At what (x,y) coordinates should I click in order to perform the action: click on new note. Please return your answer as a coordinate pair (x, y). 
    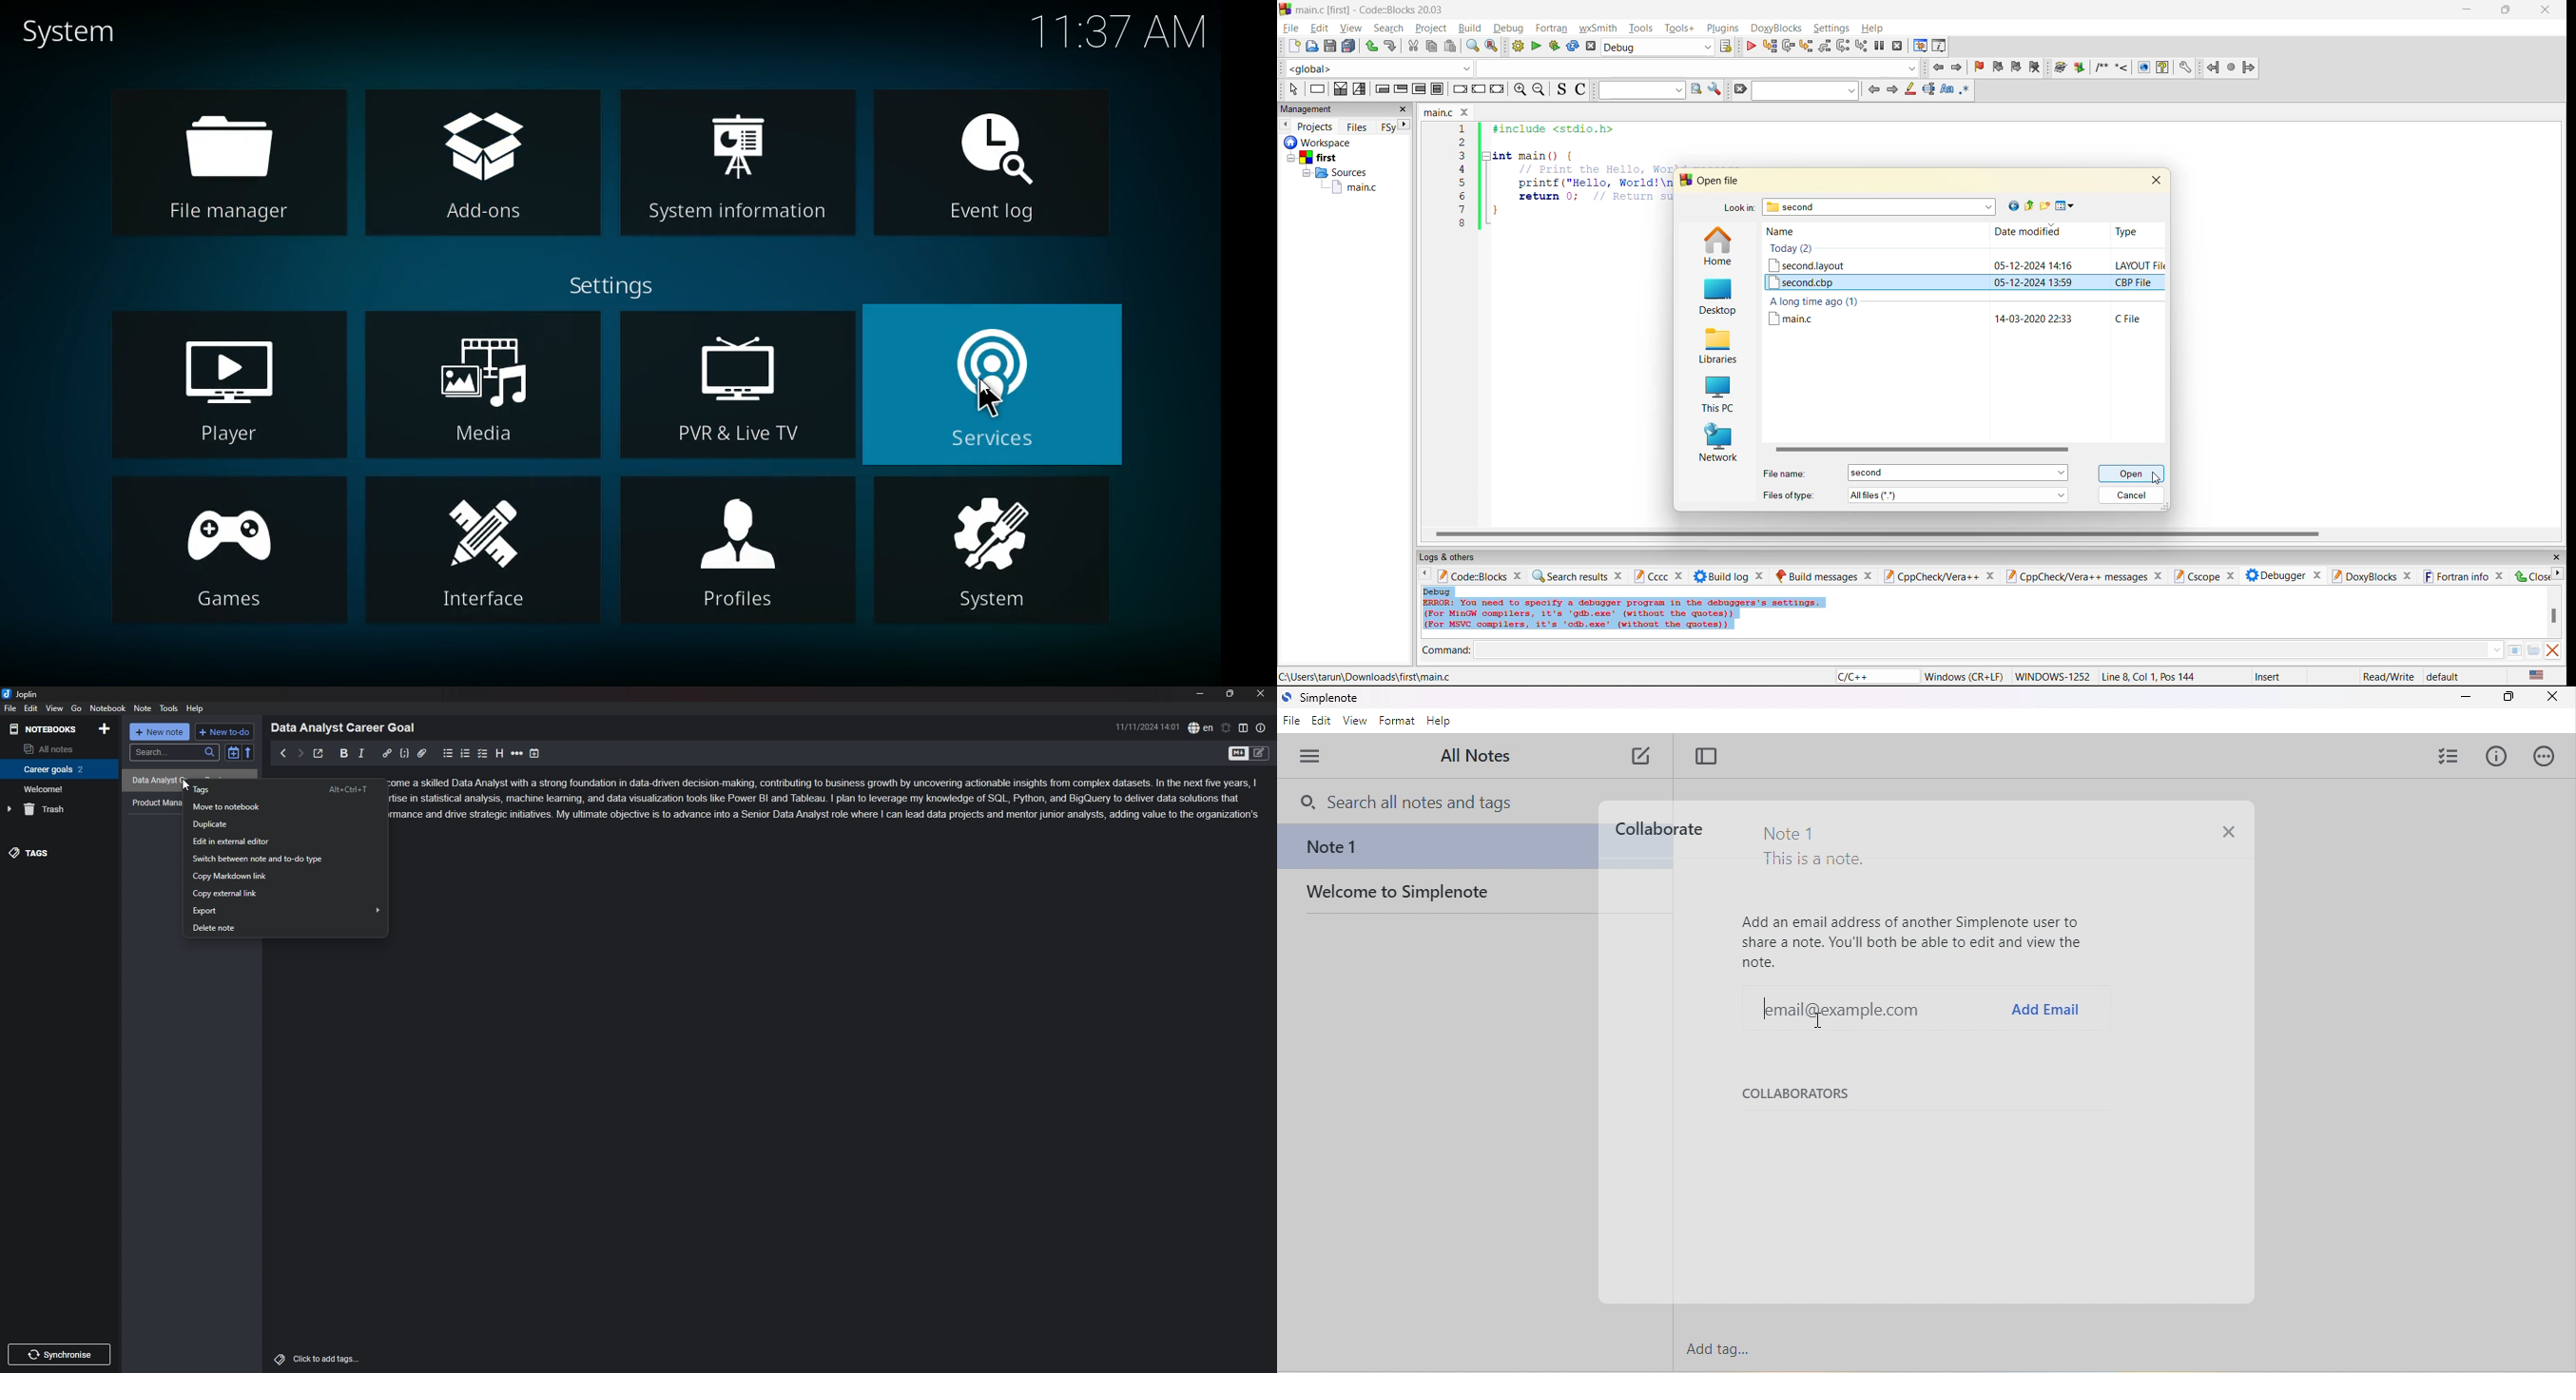
    Looking at the image, I should click on (1643, 756).